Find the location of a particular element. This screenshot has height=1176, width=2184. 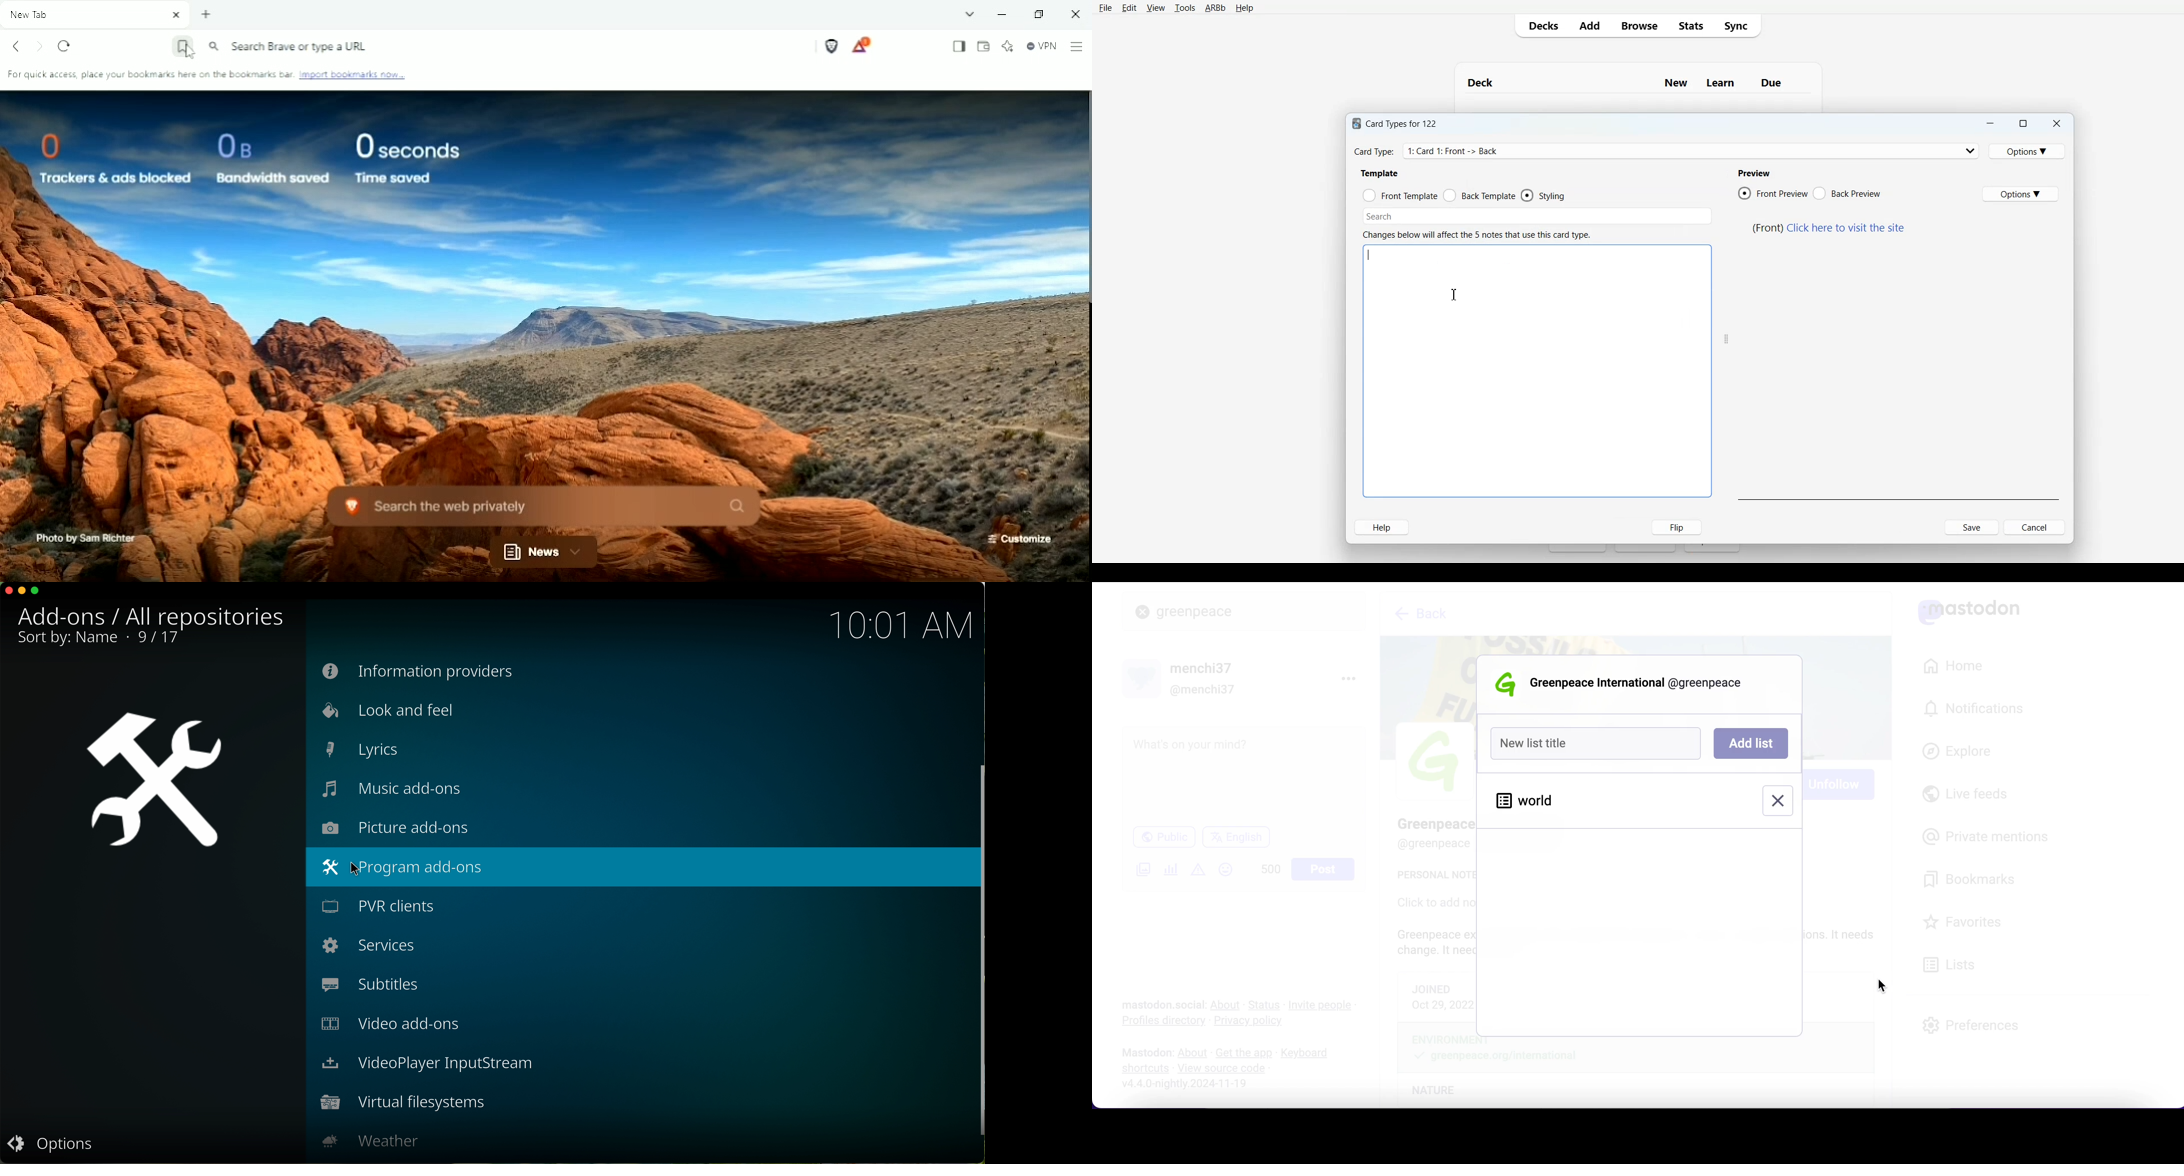

world is located at coordinates (1523, 799).